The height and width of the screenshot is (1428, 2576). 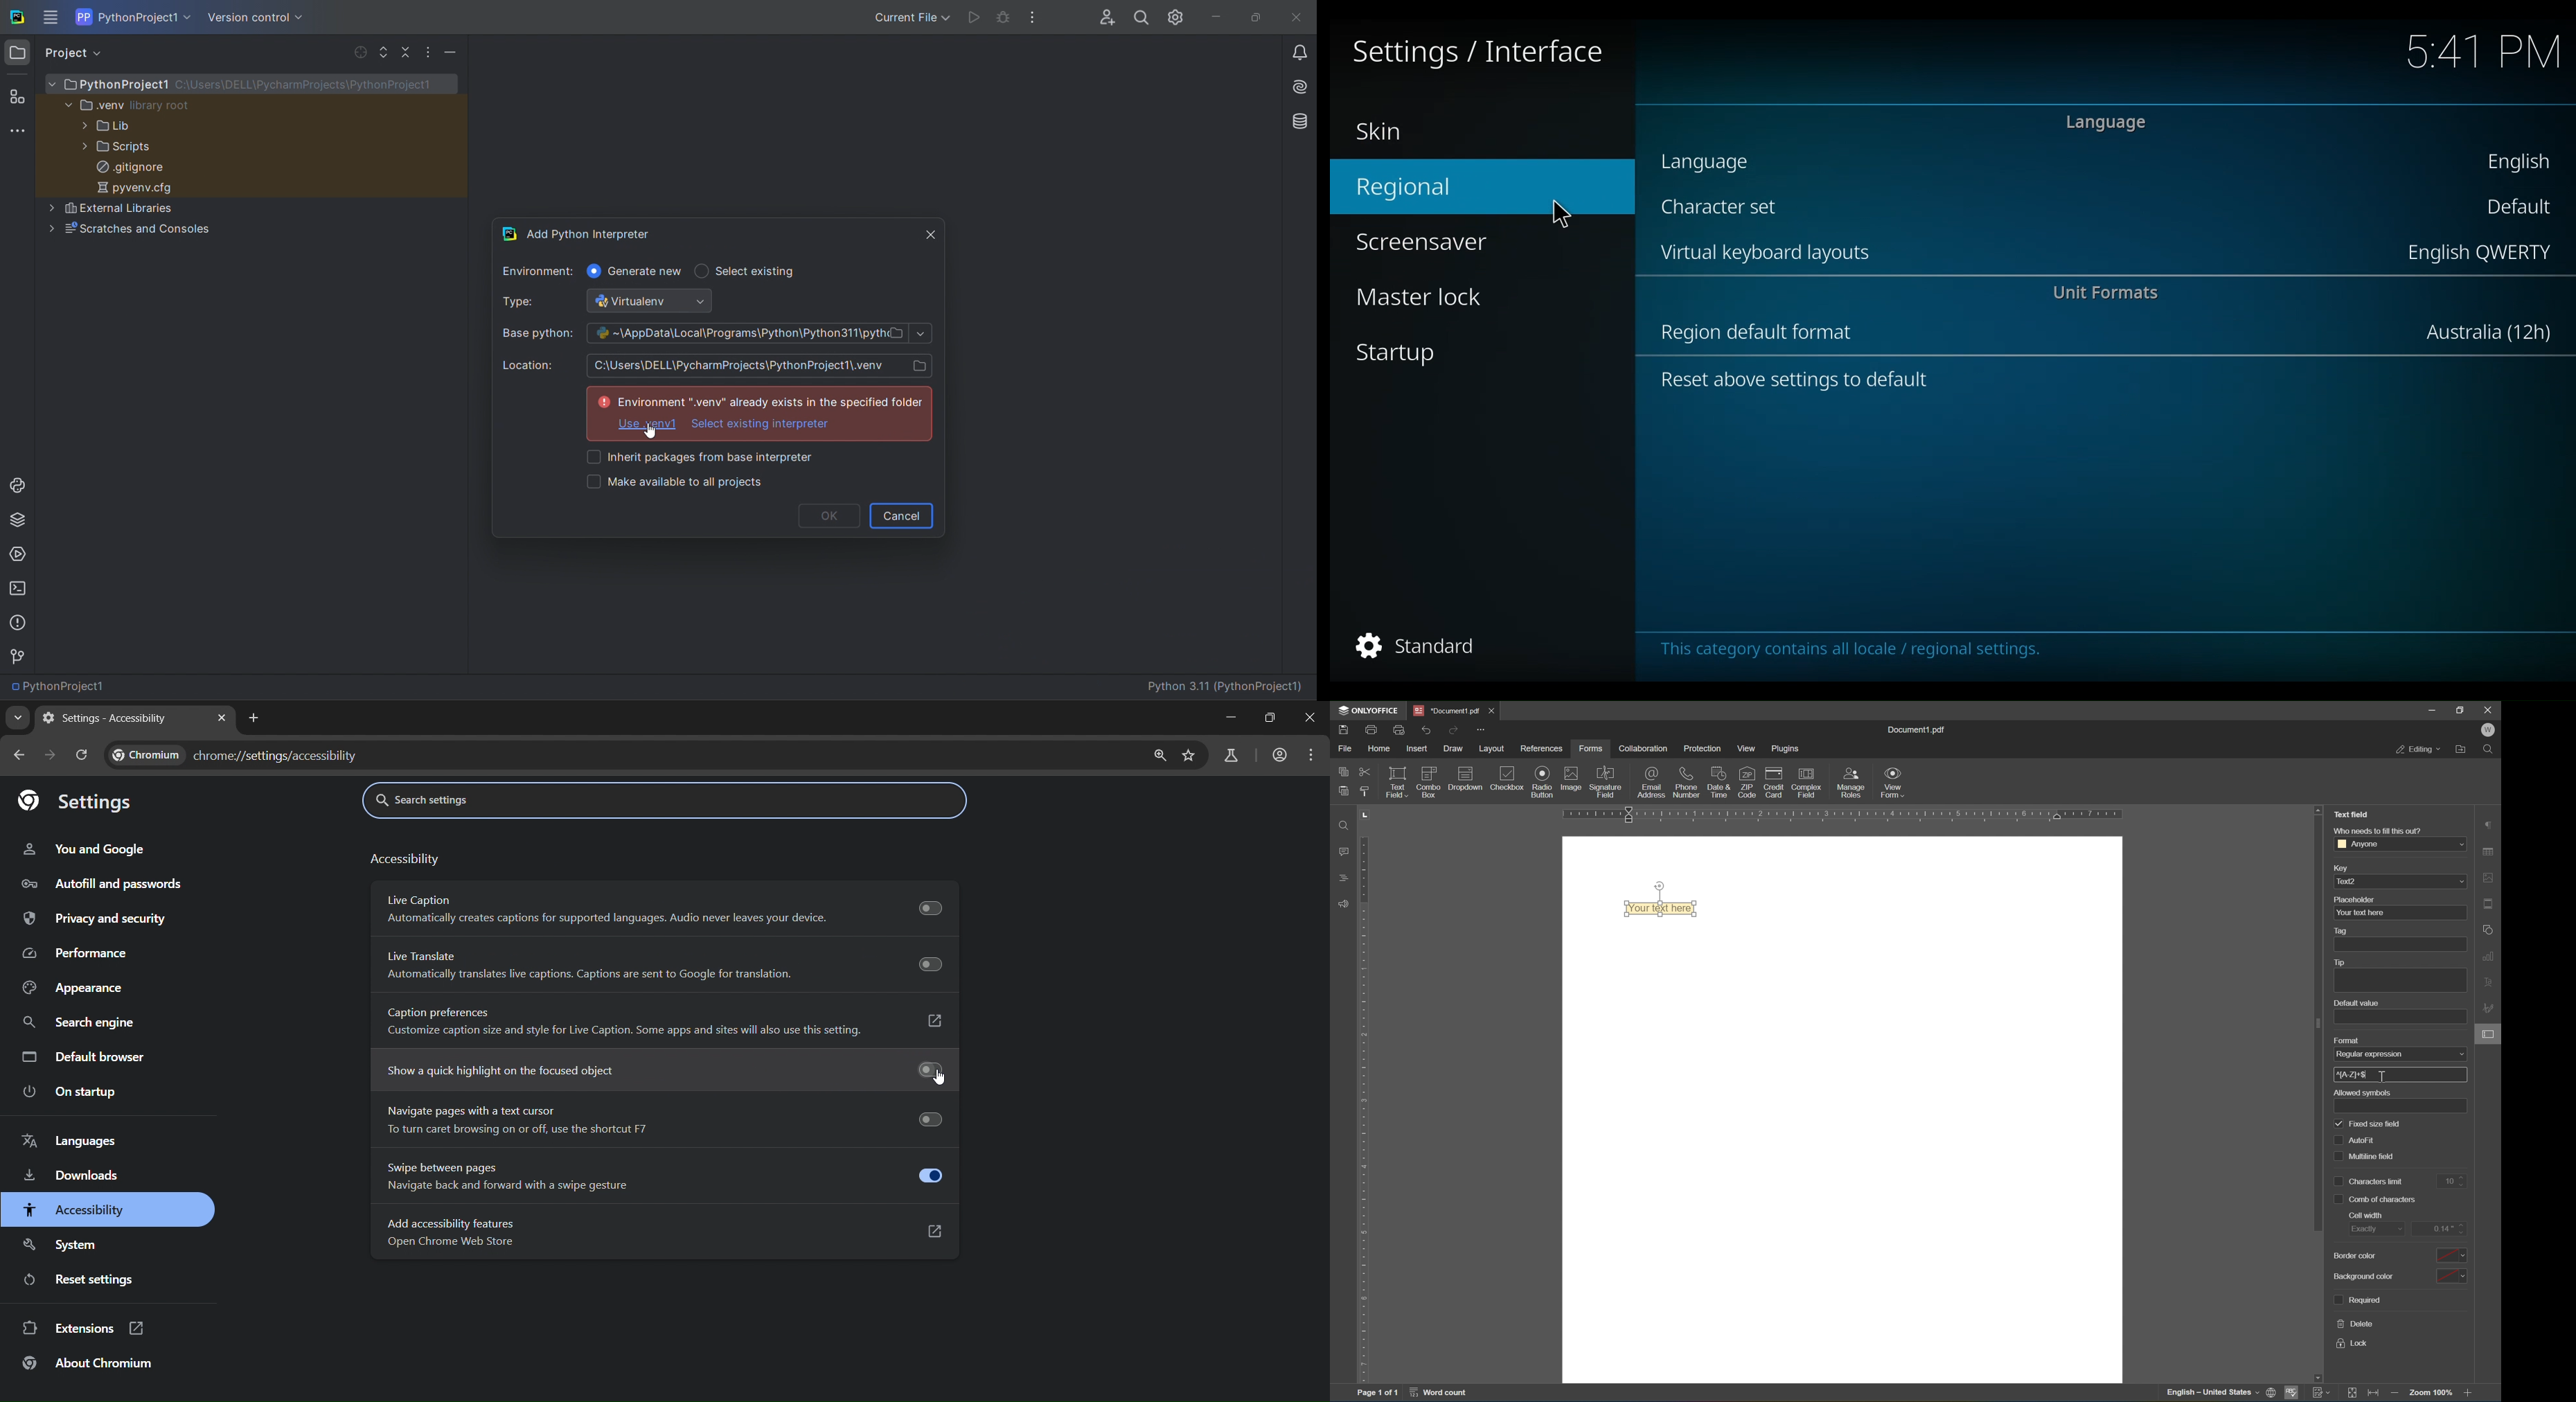 I want to click on exactly, so click(x=2367, y=1230).